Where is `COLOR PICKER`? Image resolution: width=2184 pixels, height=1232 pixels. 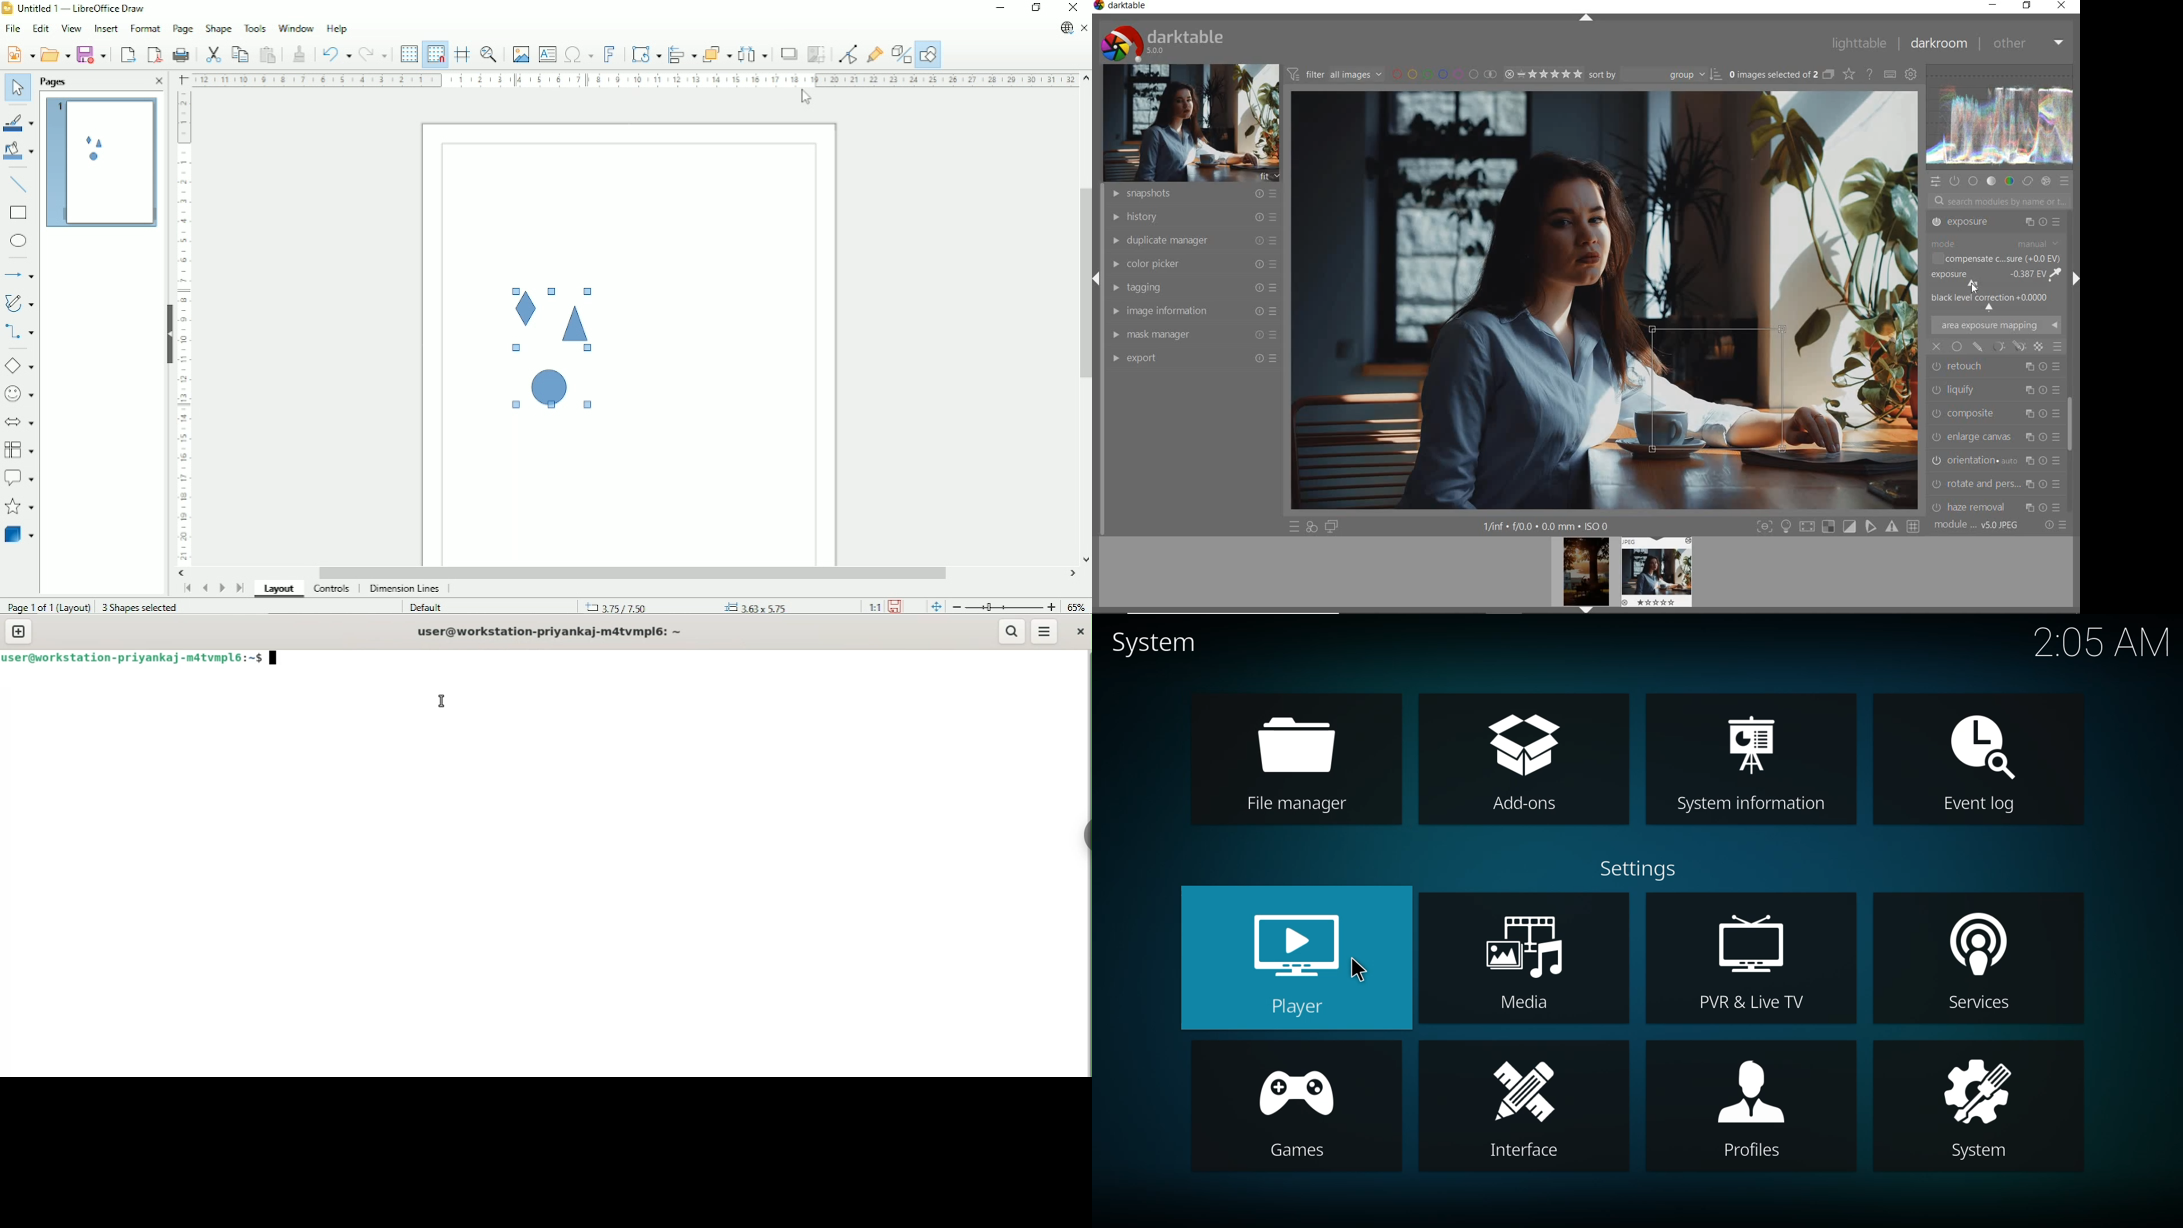 COLOR PICKER is located at coordinates (1195, 262).